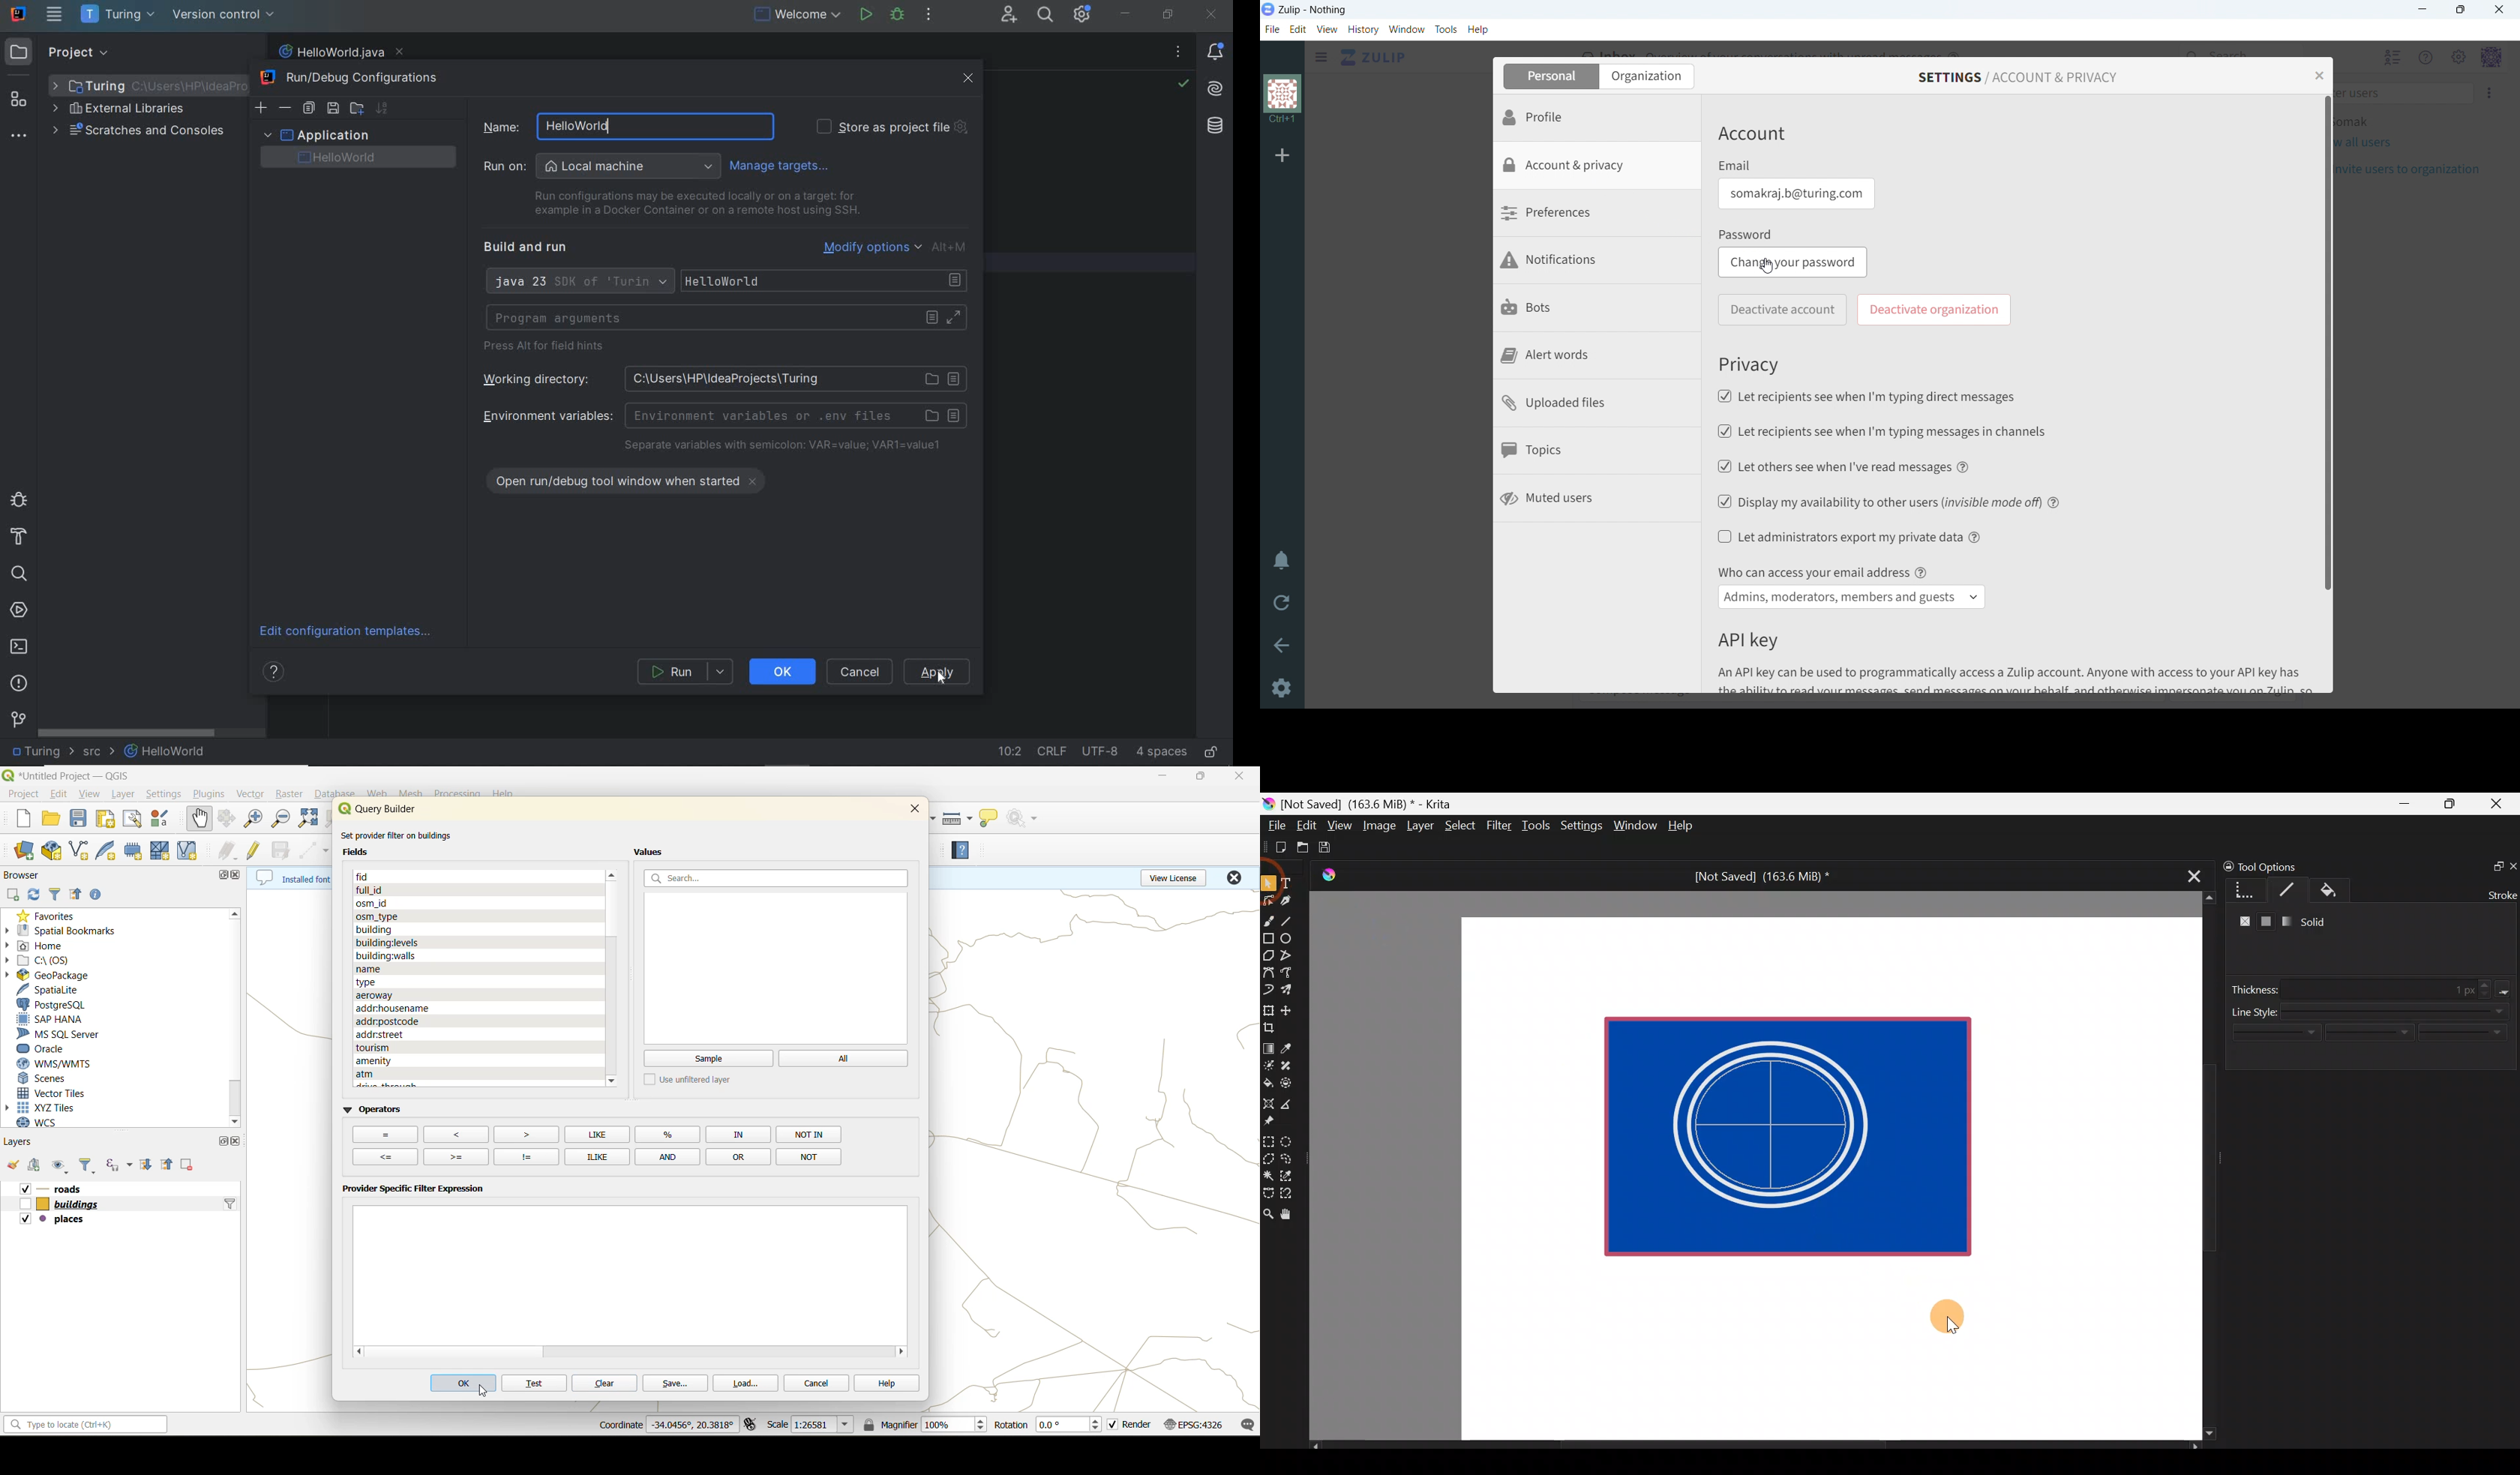 The height and width of the screenshot is (1484, 2520). What do you see at coordinates (1822, 572) in the screenshot?
I see `Who can access your email address @` at bounding box center [1822, 572].